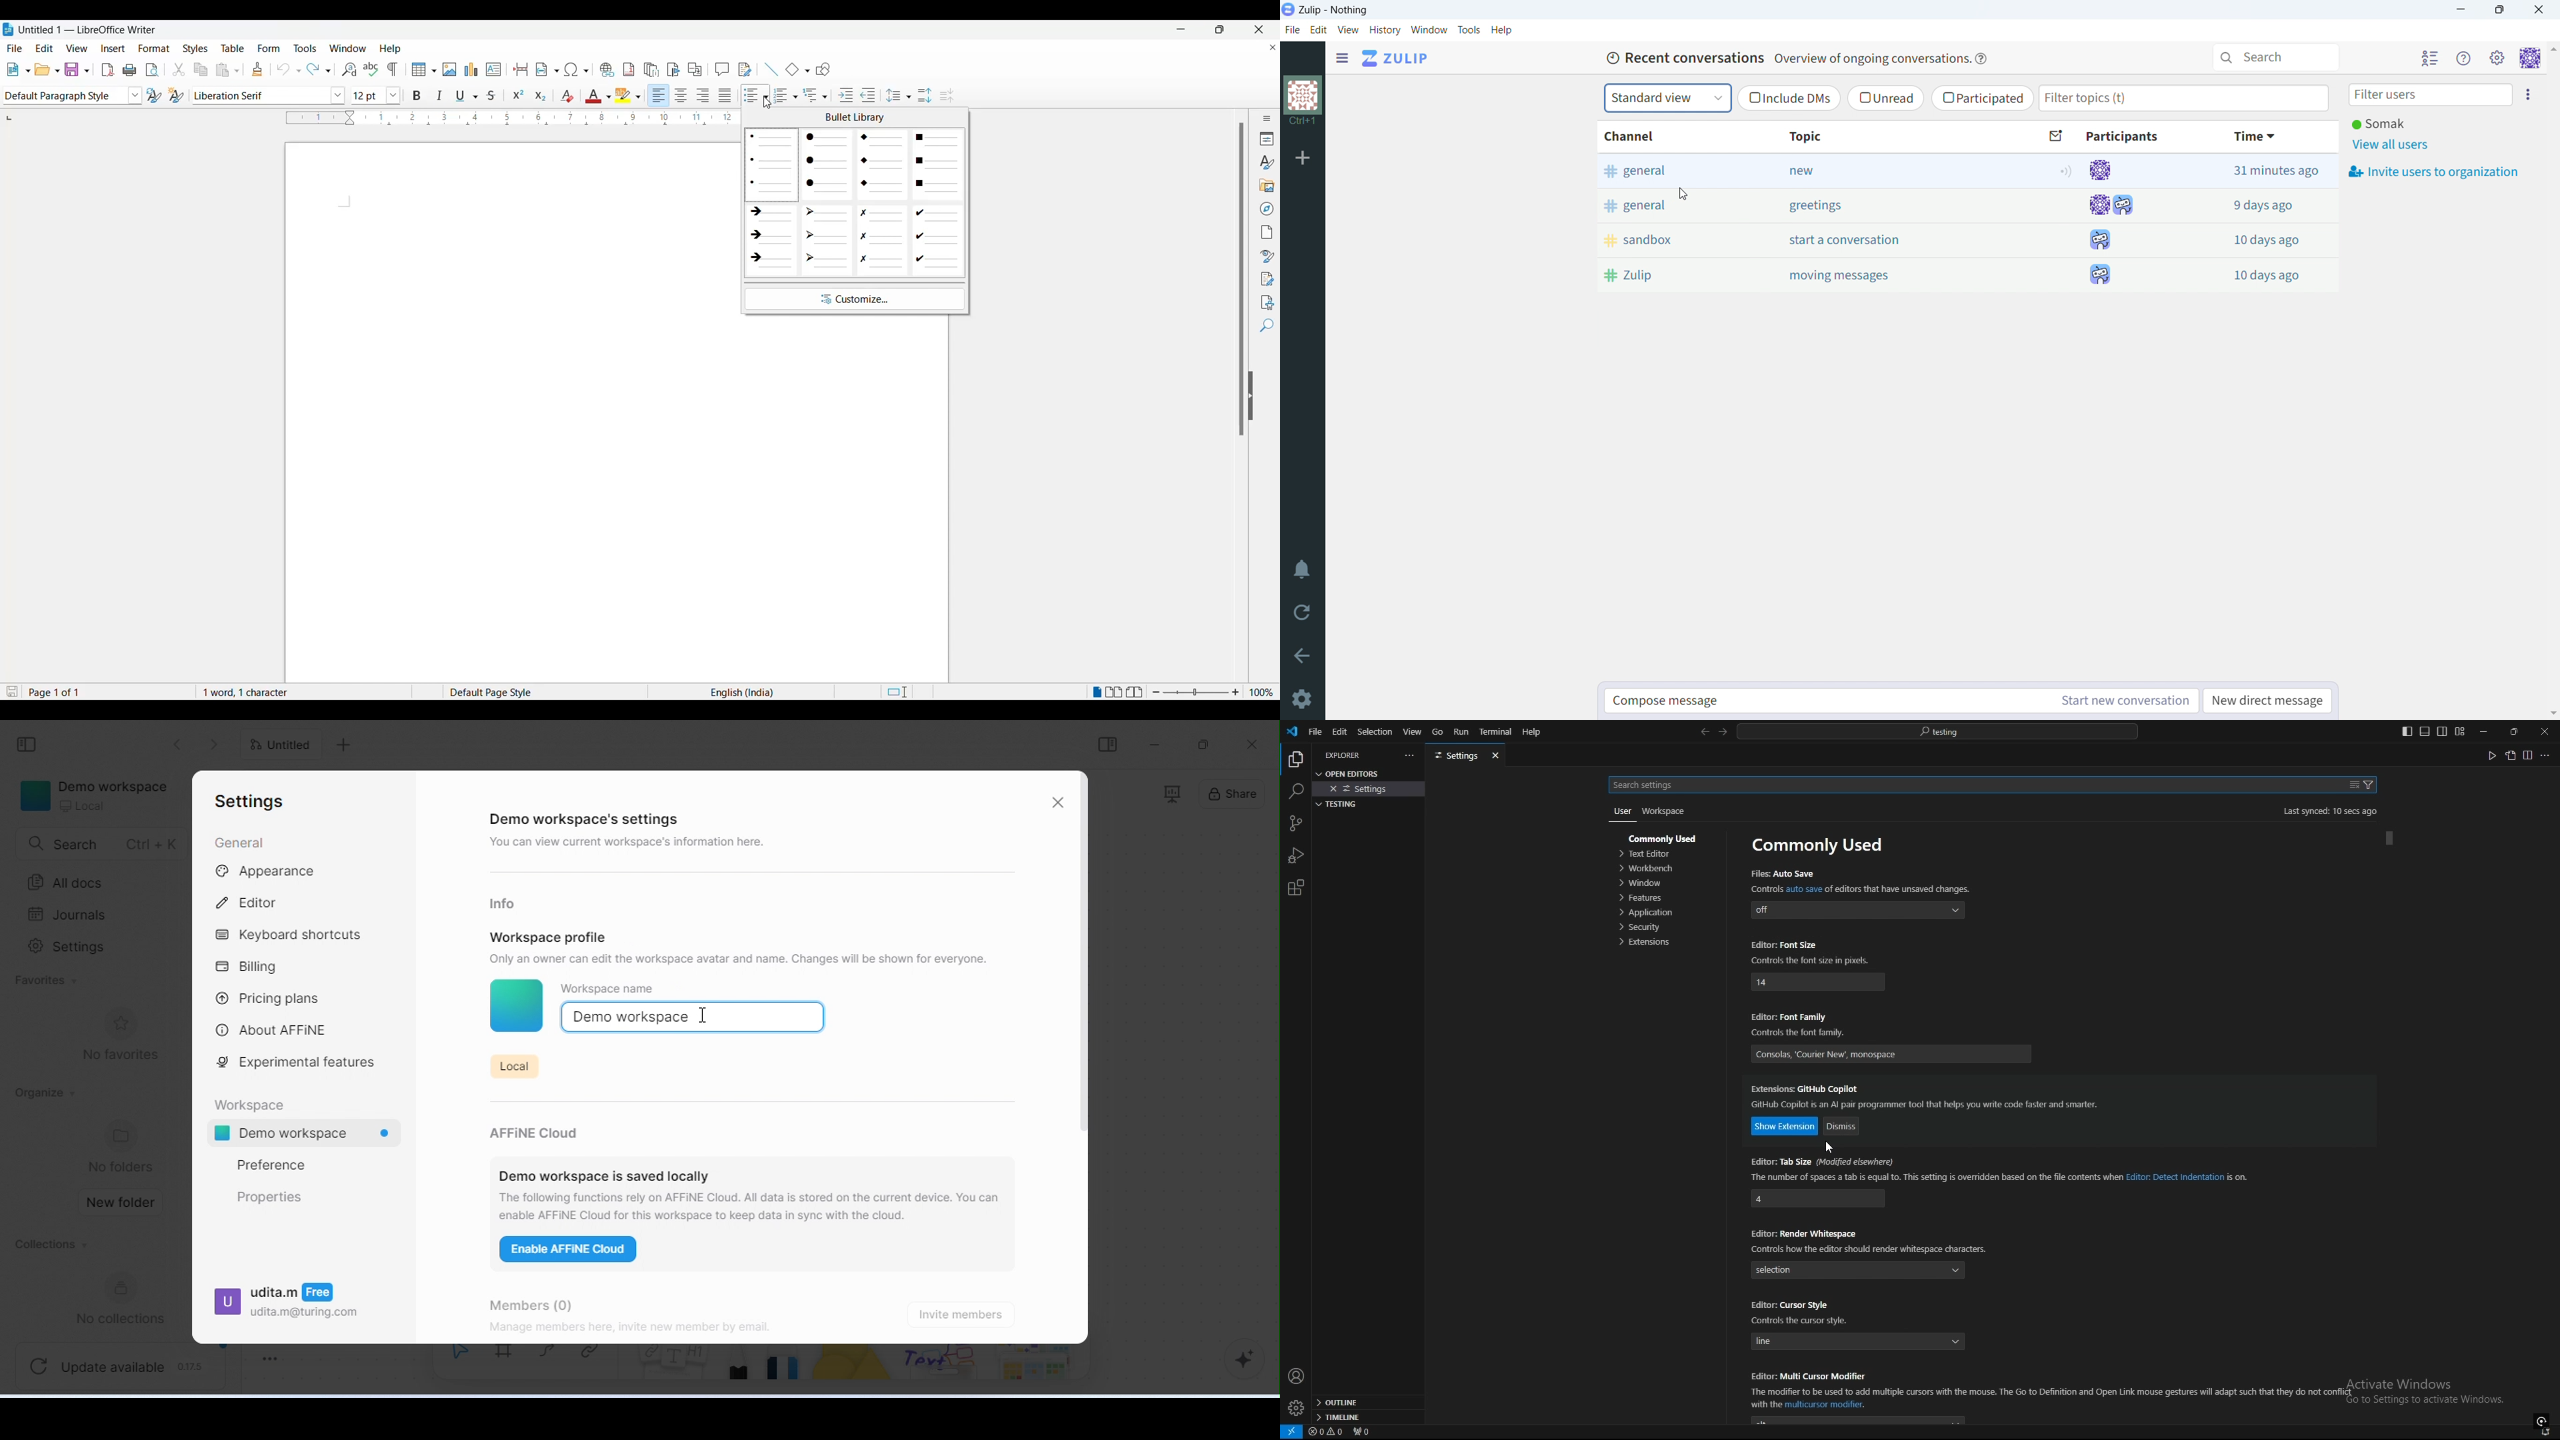 Image resolution: width=2576 pixels, height=1456 pixels. Describe the element at coordinates (1295, 792) in the screenshot. I see `search` at that location.